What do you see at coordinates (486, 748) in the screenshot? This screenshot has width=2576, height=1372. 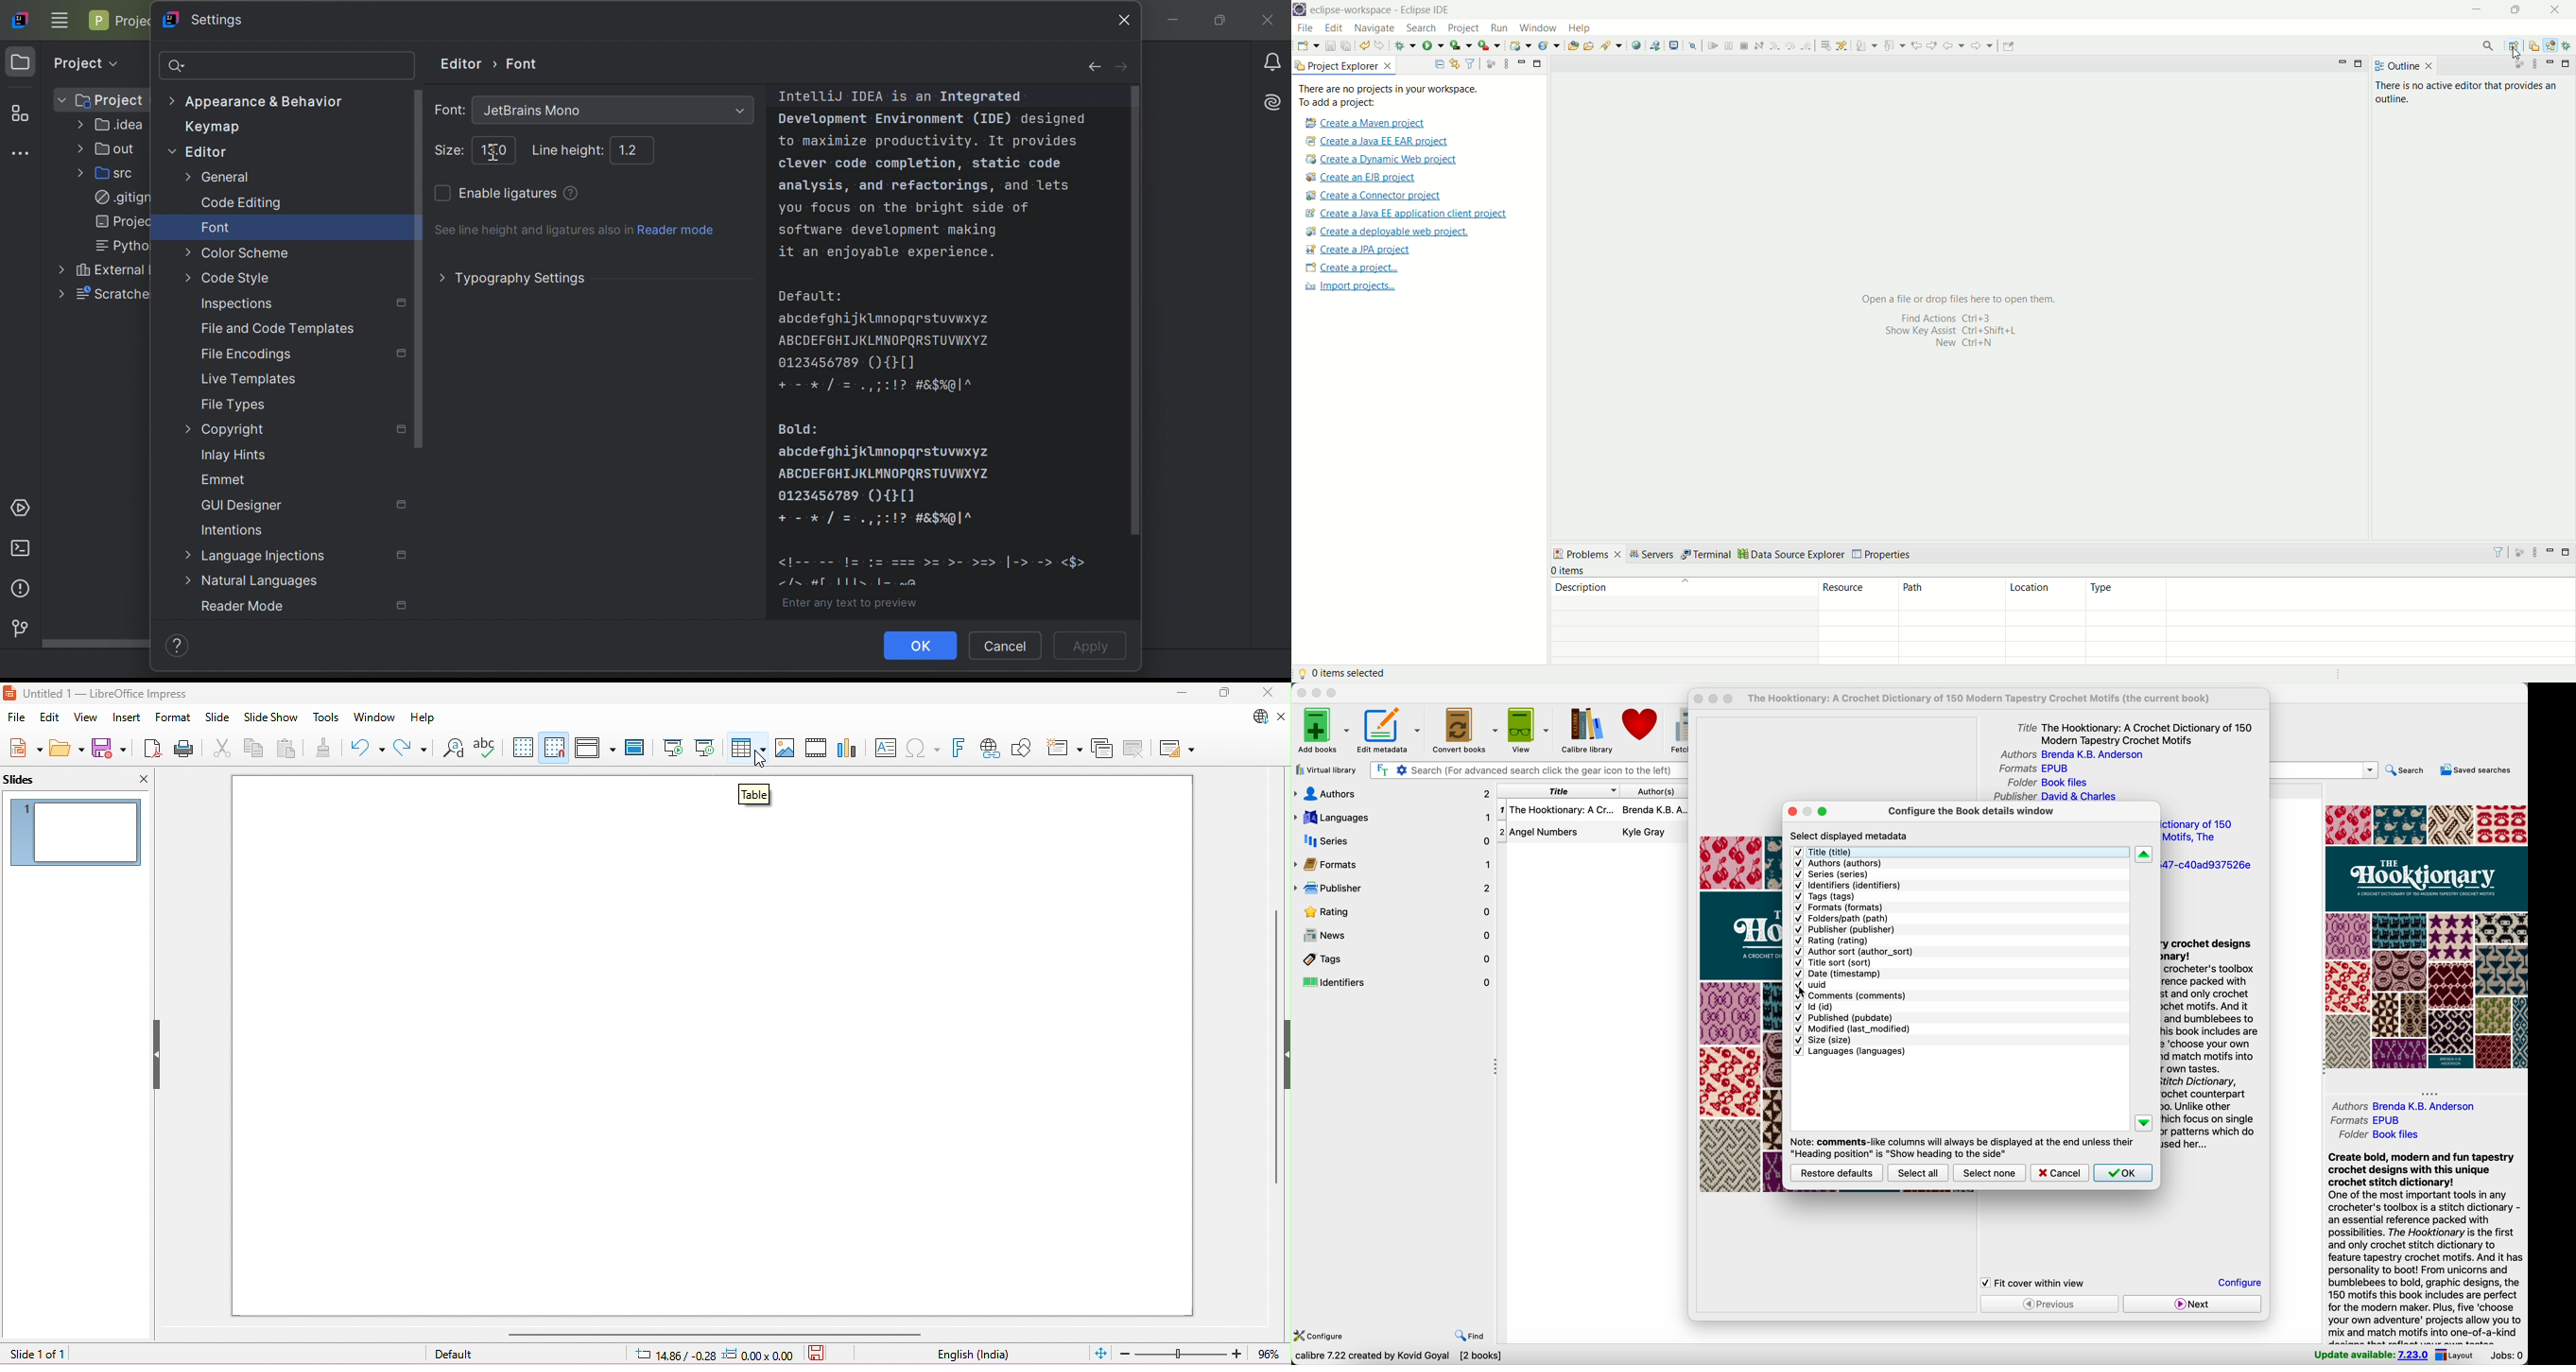 I see `spelling` at bounding box center [486, 748].